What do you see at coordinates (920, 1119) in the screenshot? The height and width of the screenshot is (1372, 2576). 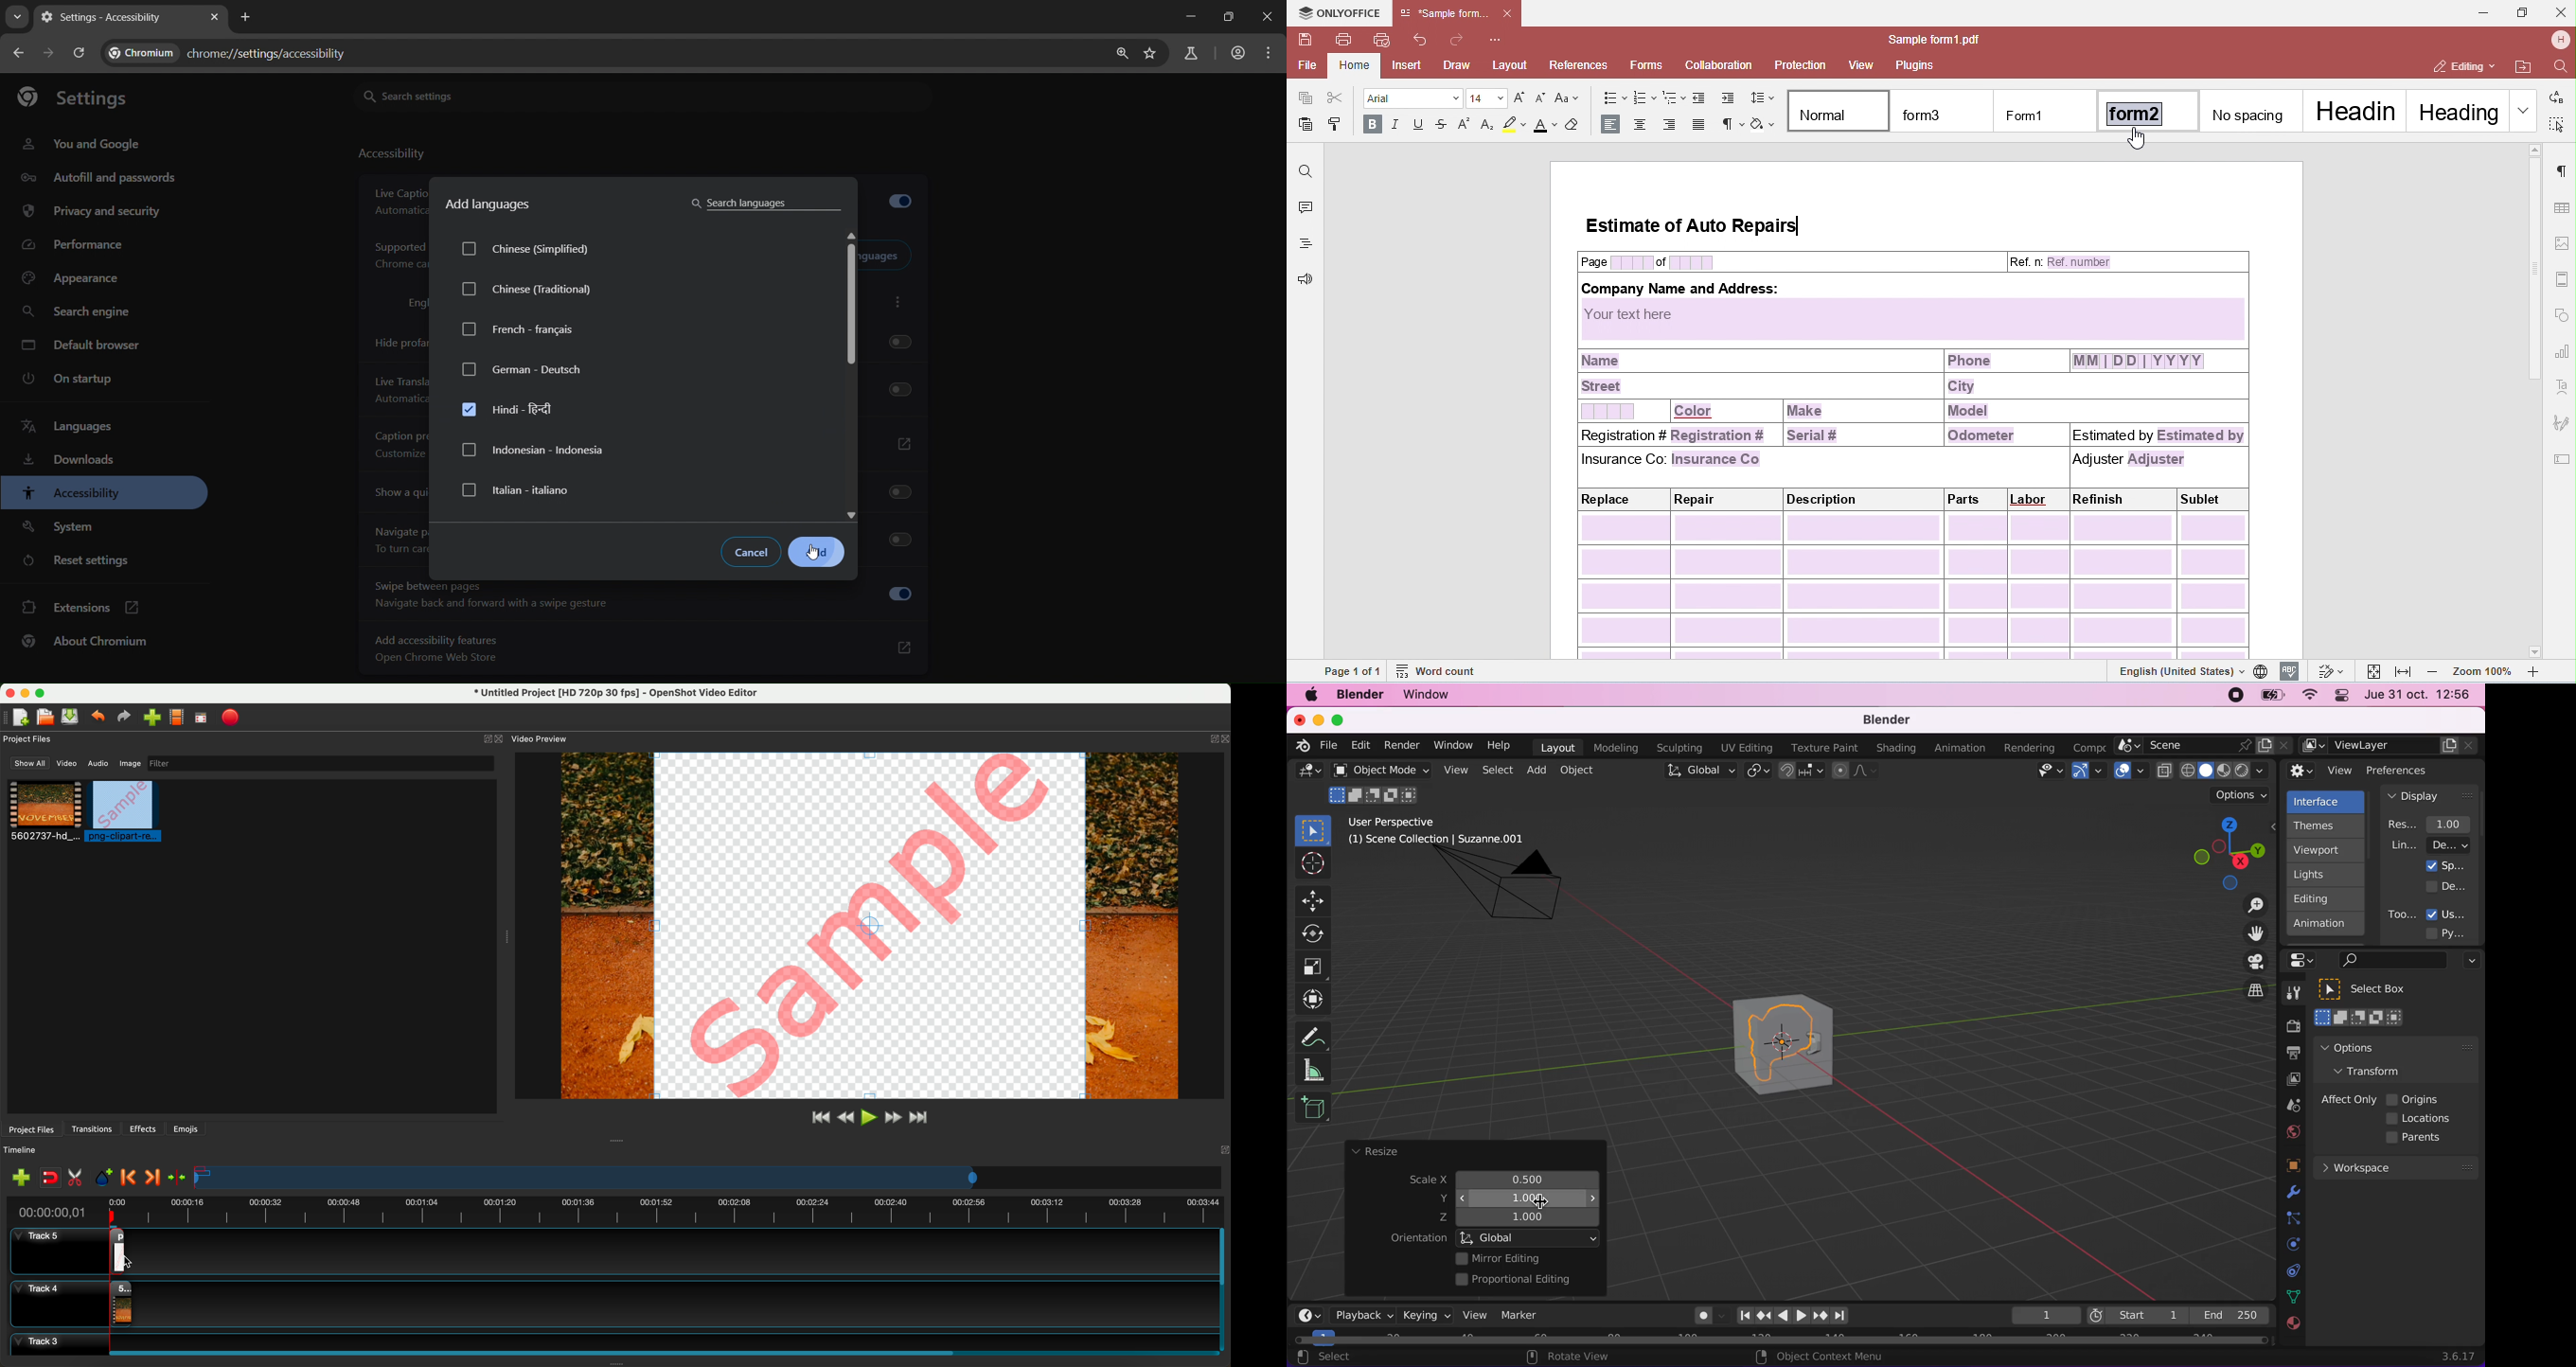 I see `jump to end` at bounding box center [920, 1119].